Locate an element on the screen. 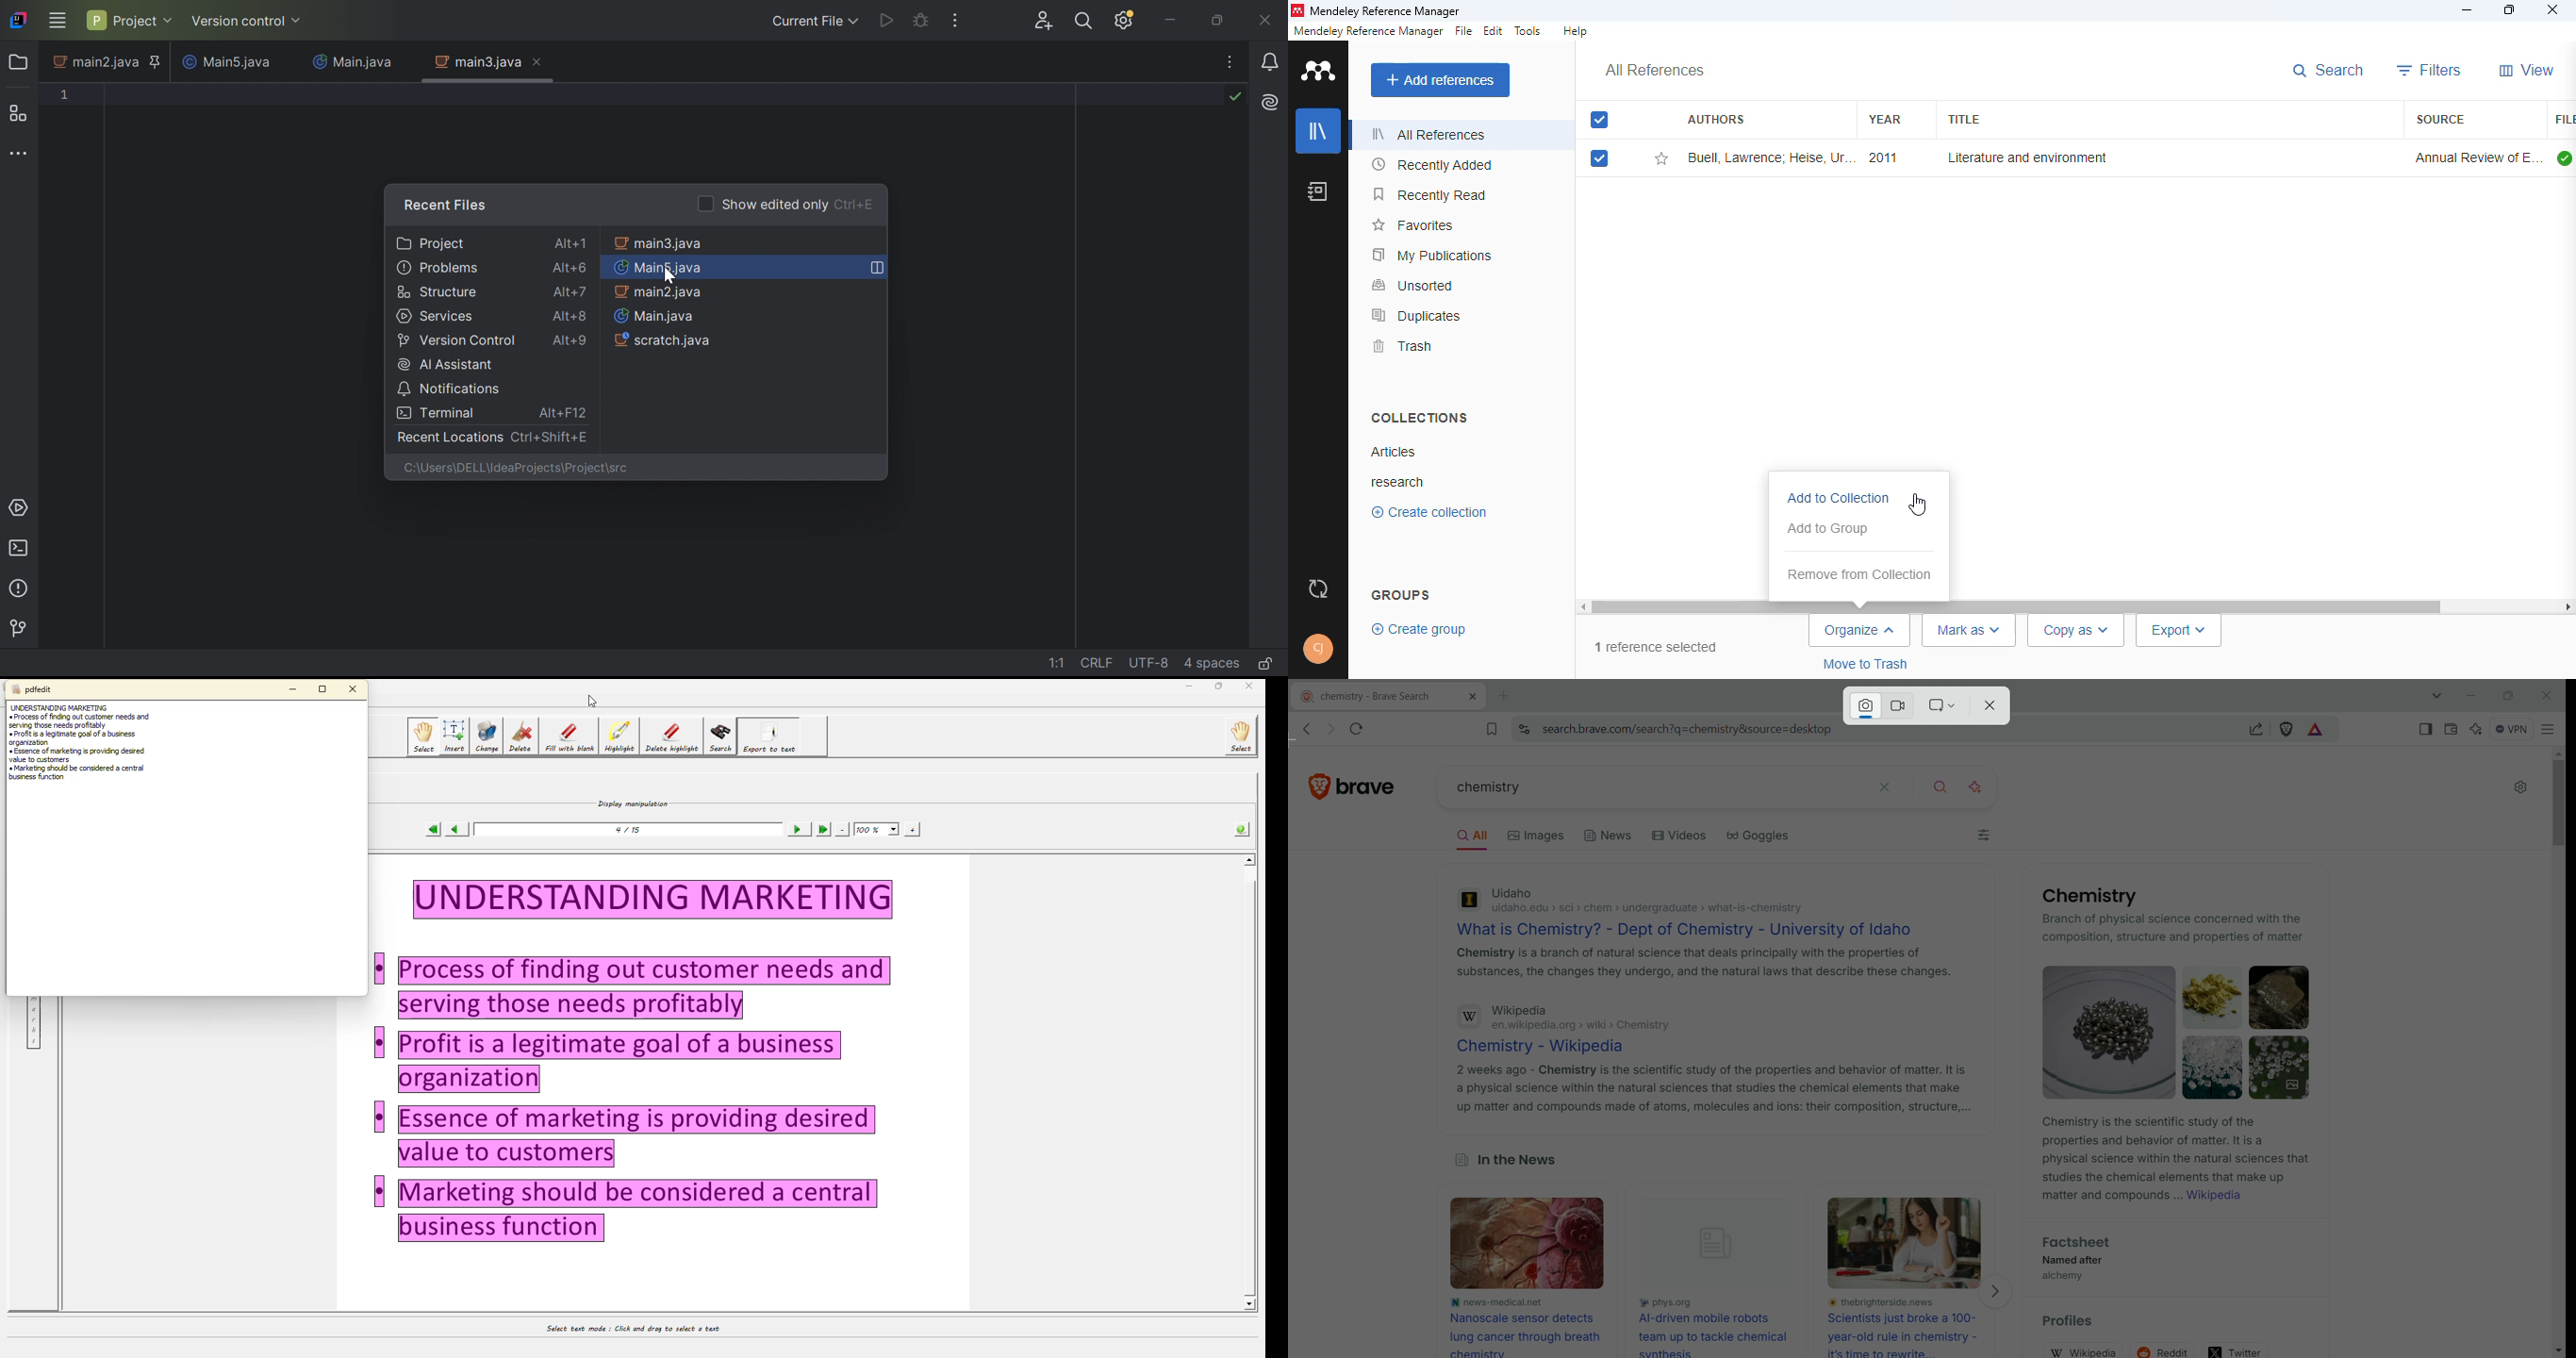 This screenshot has width=2576, height=1372. Open in right split is located at coordinates (879, 268).